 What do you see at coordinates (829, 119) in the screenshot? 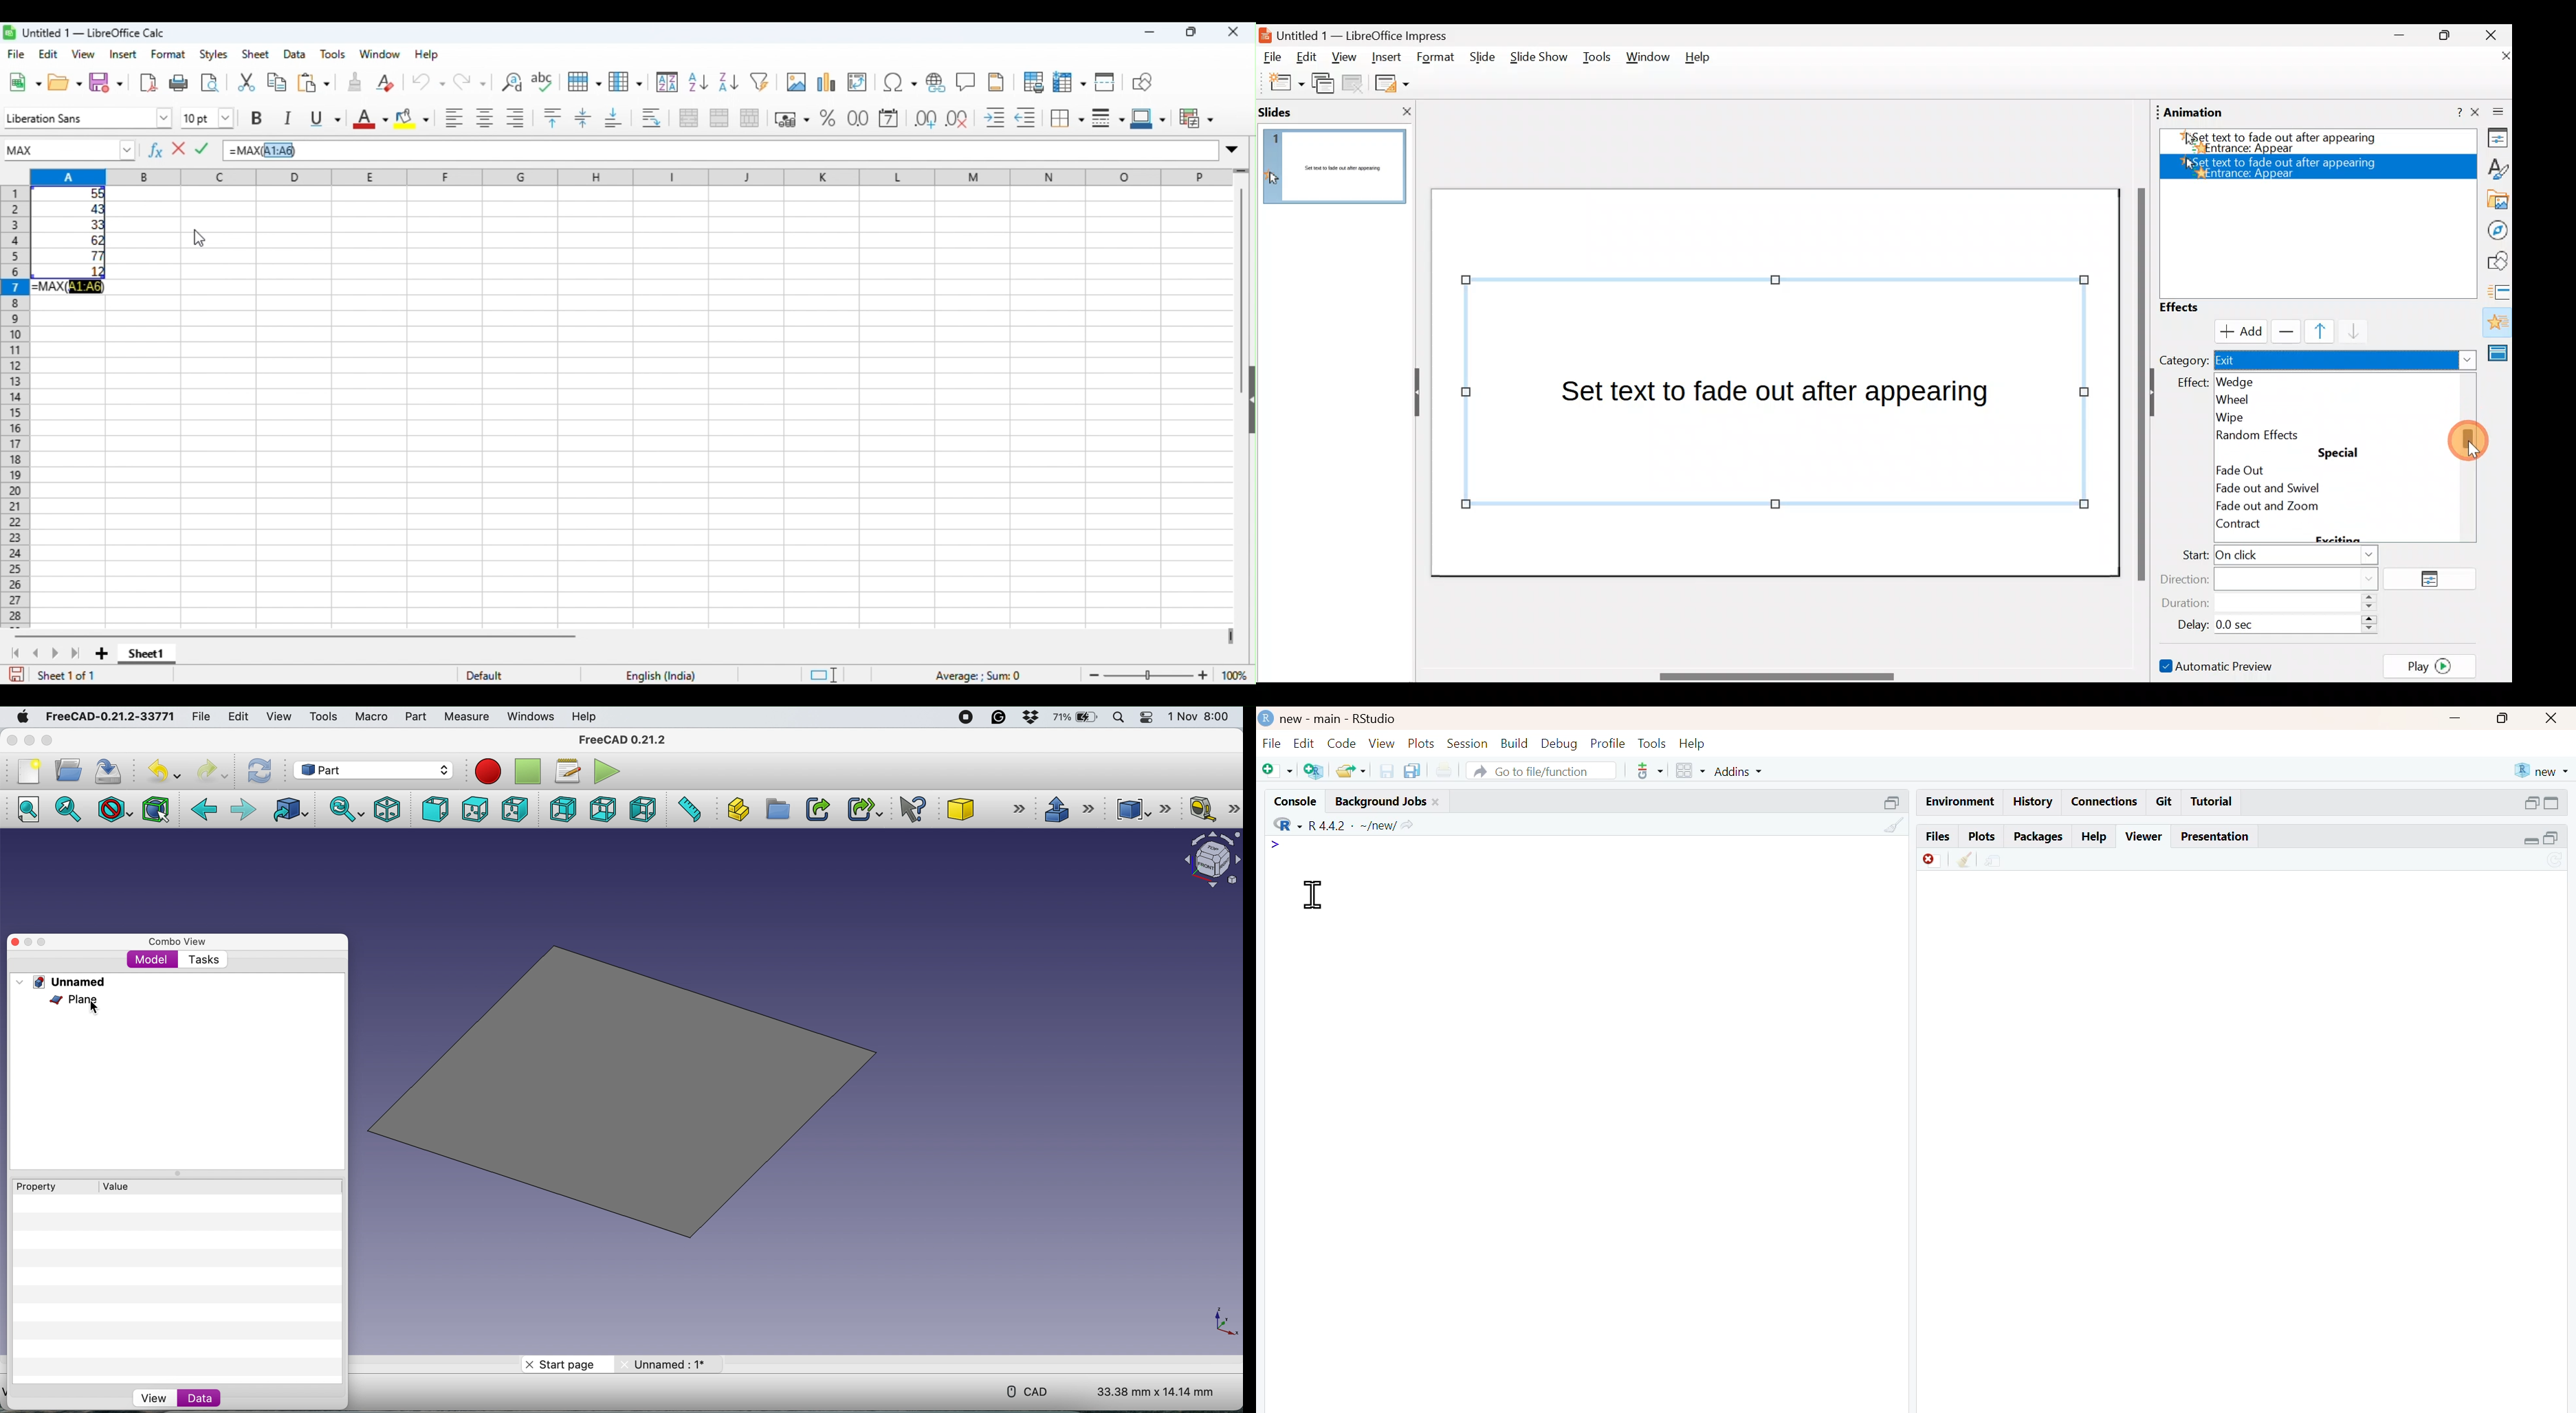
I see `format as percentage` at bounding box center [829, 119].